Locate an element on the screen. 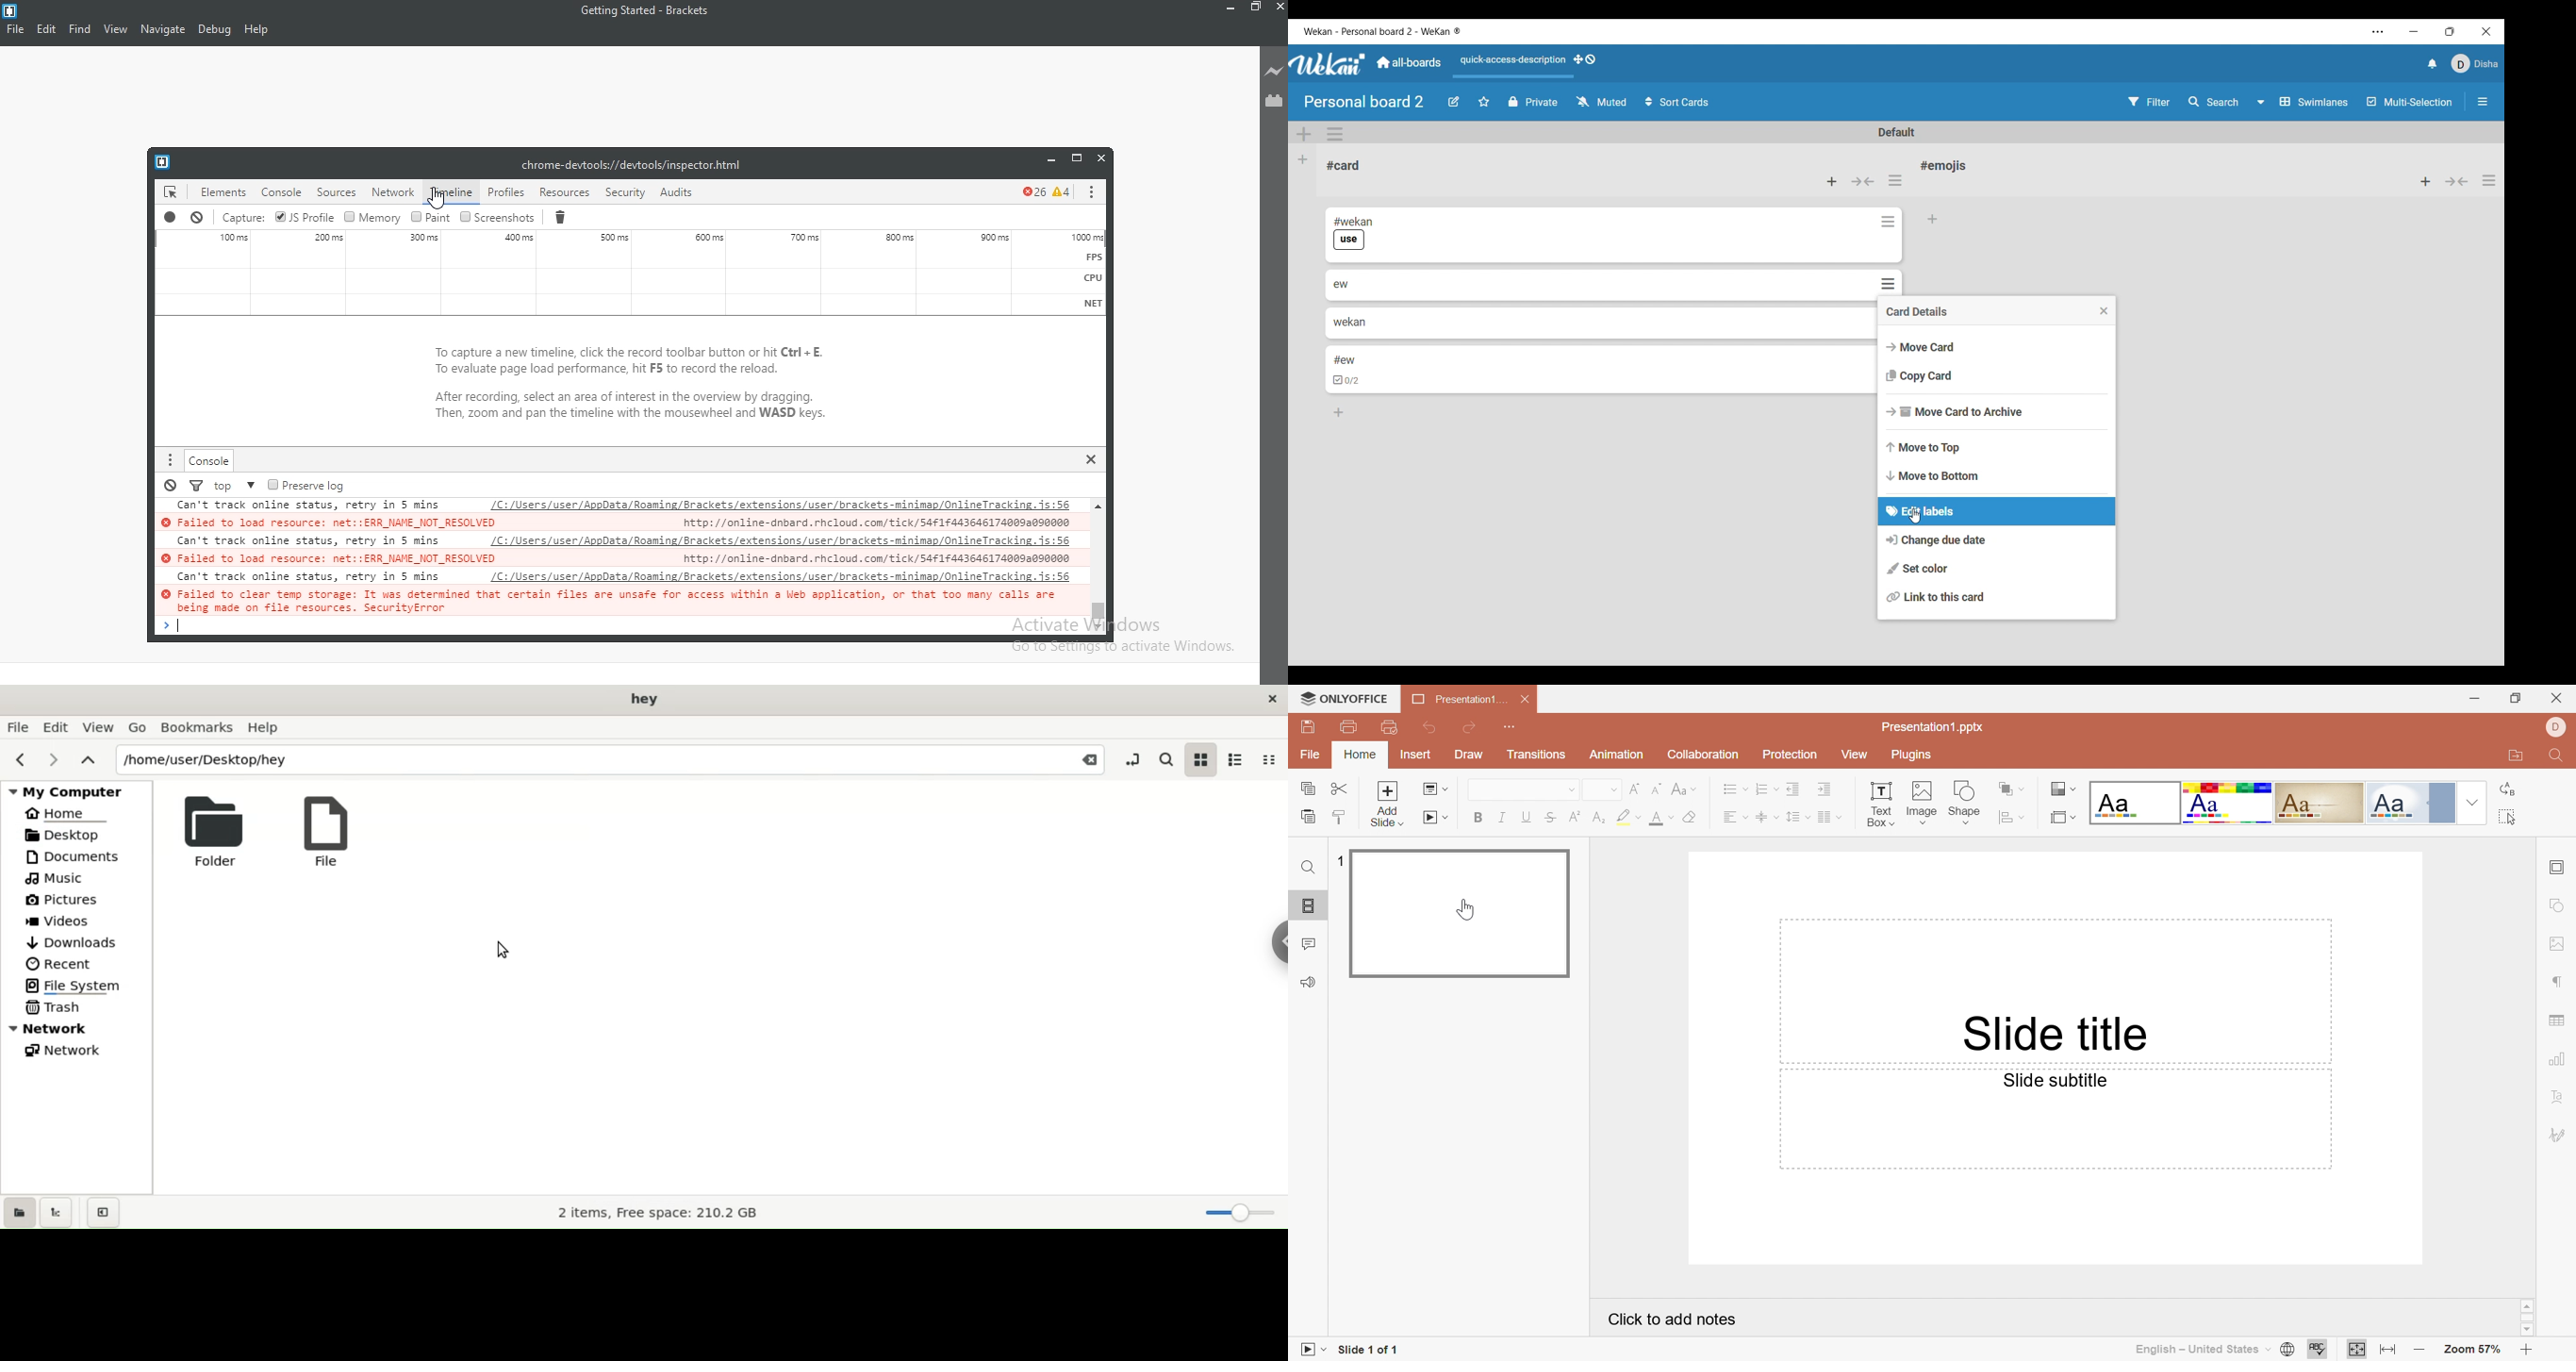  Audit is located at coordinates (684, 191).